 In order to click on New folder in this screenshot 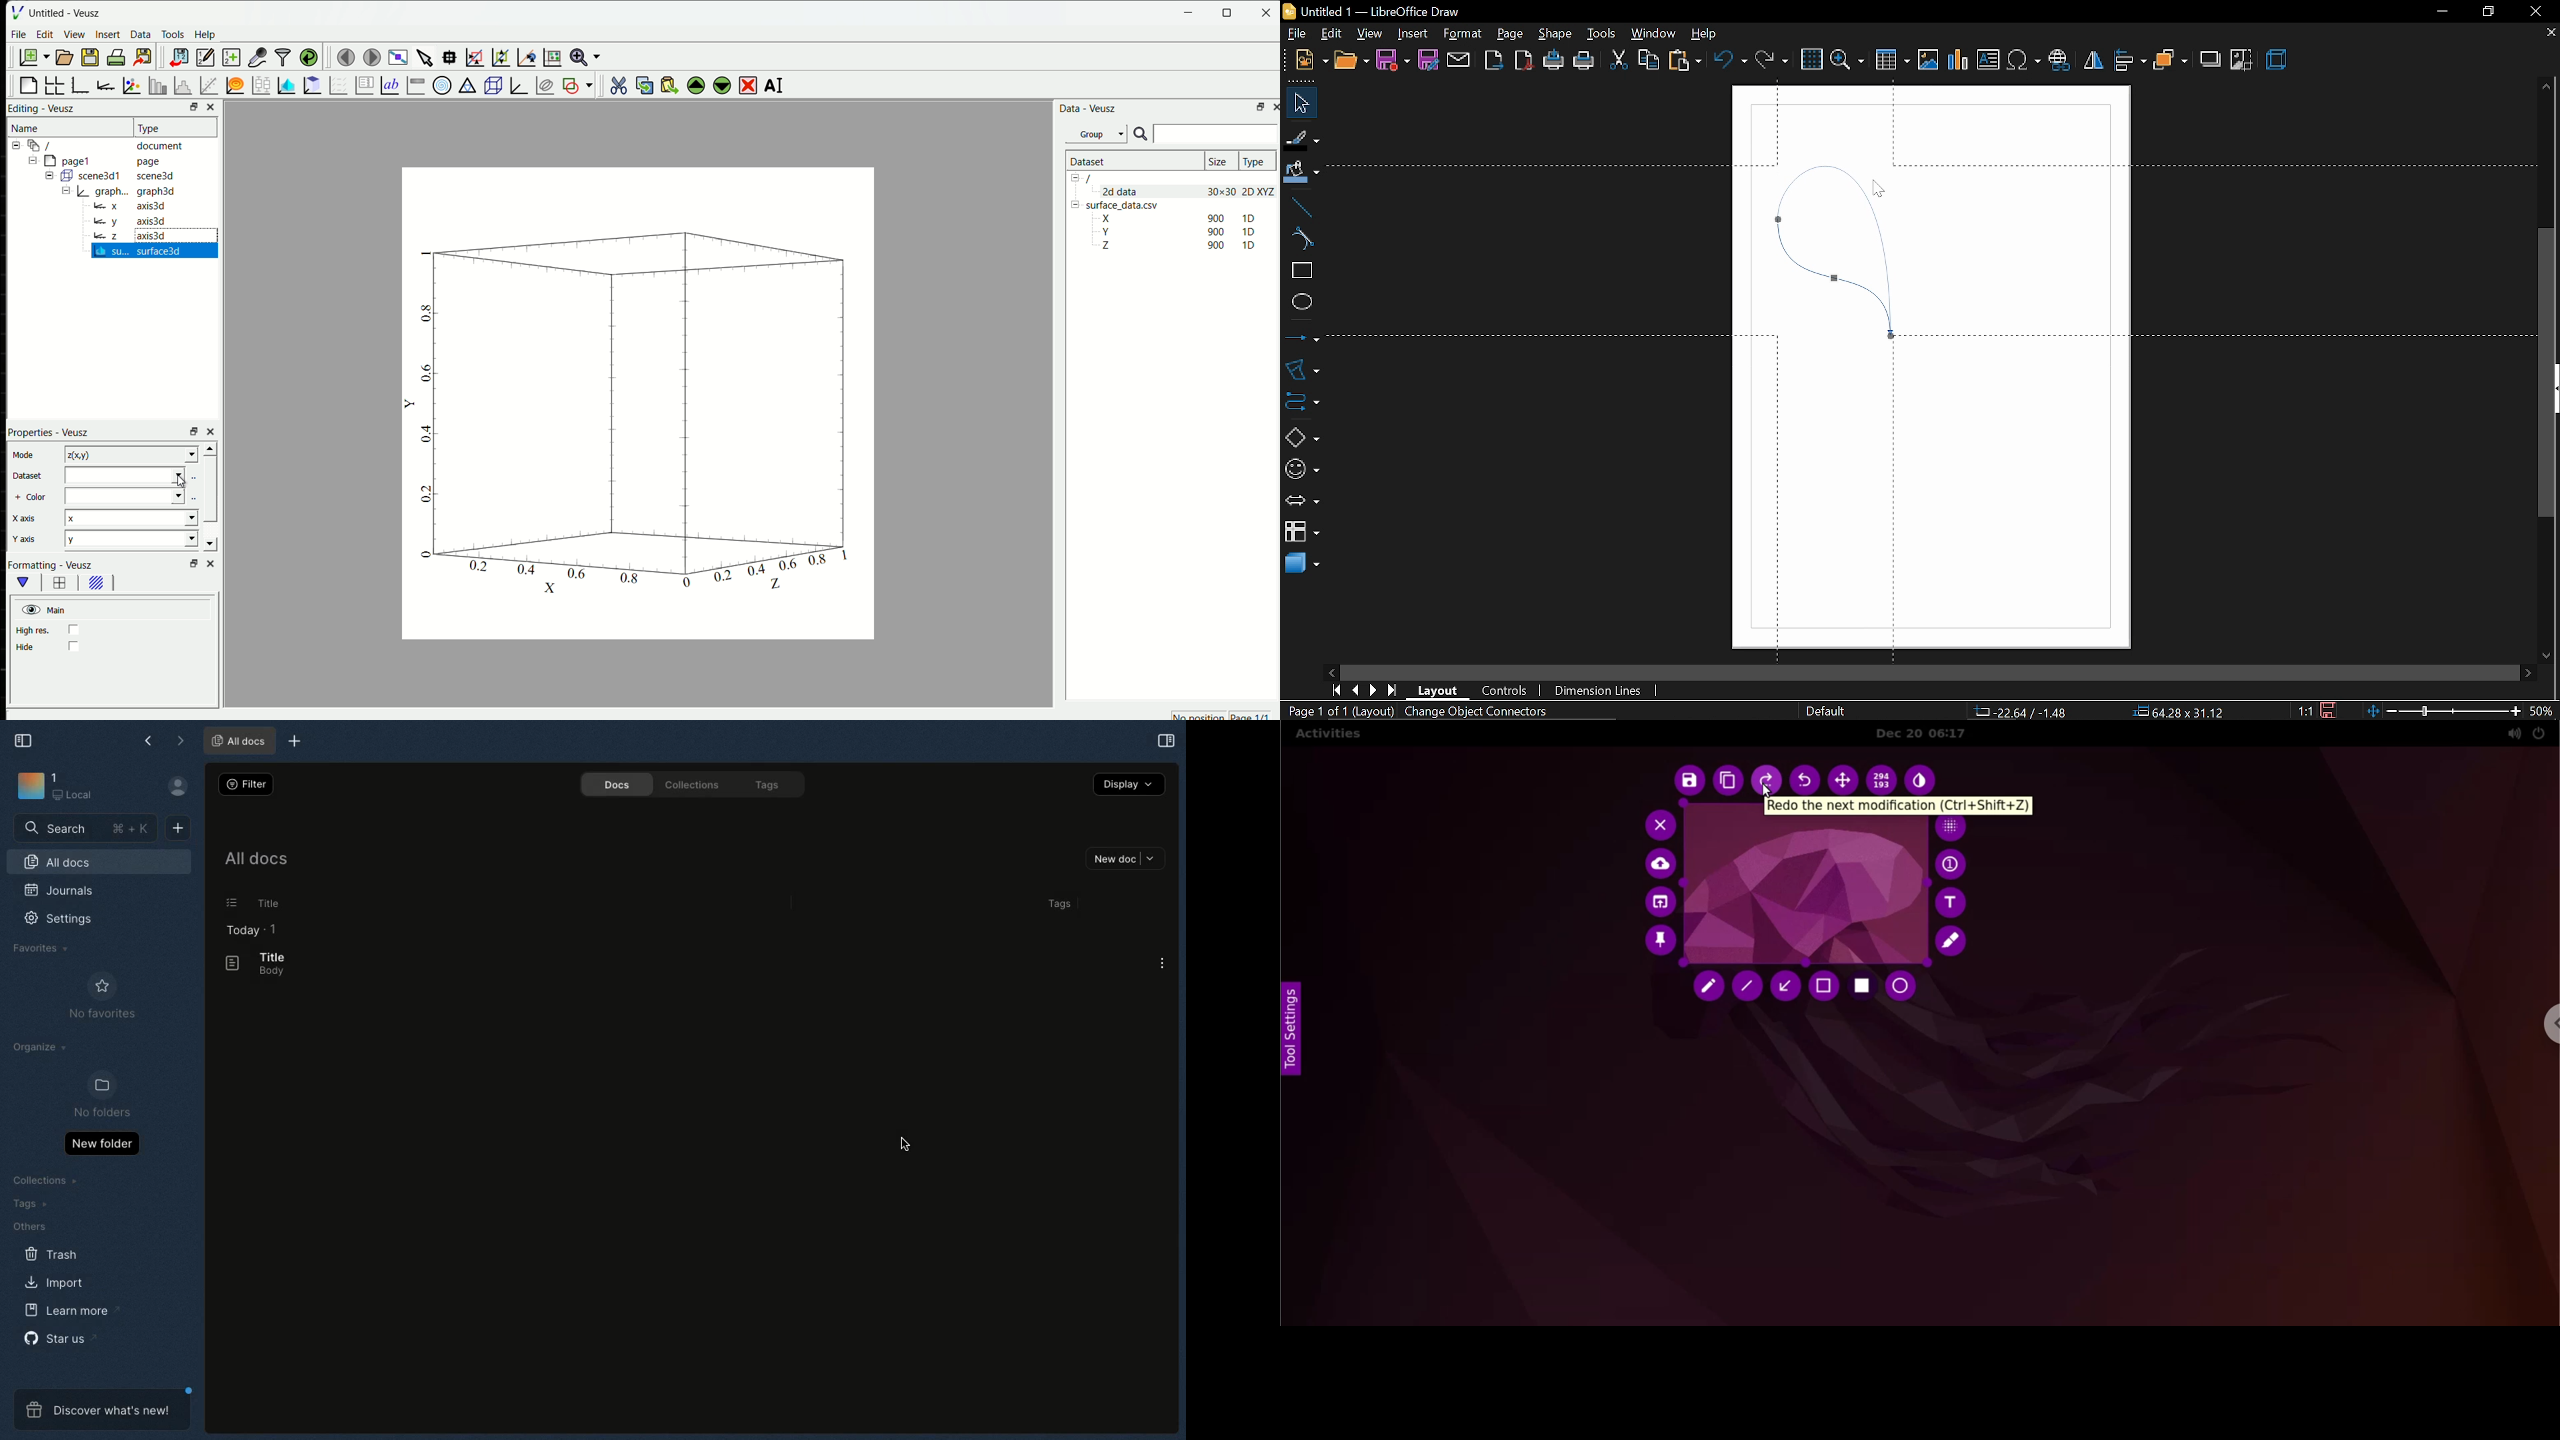, I will do `click(101, 1143)`.